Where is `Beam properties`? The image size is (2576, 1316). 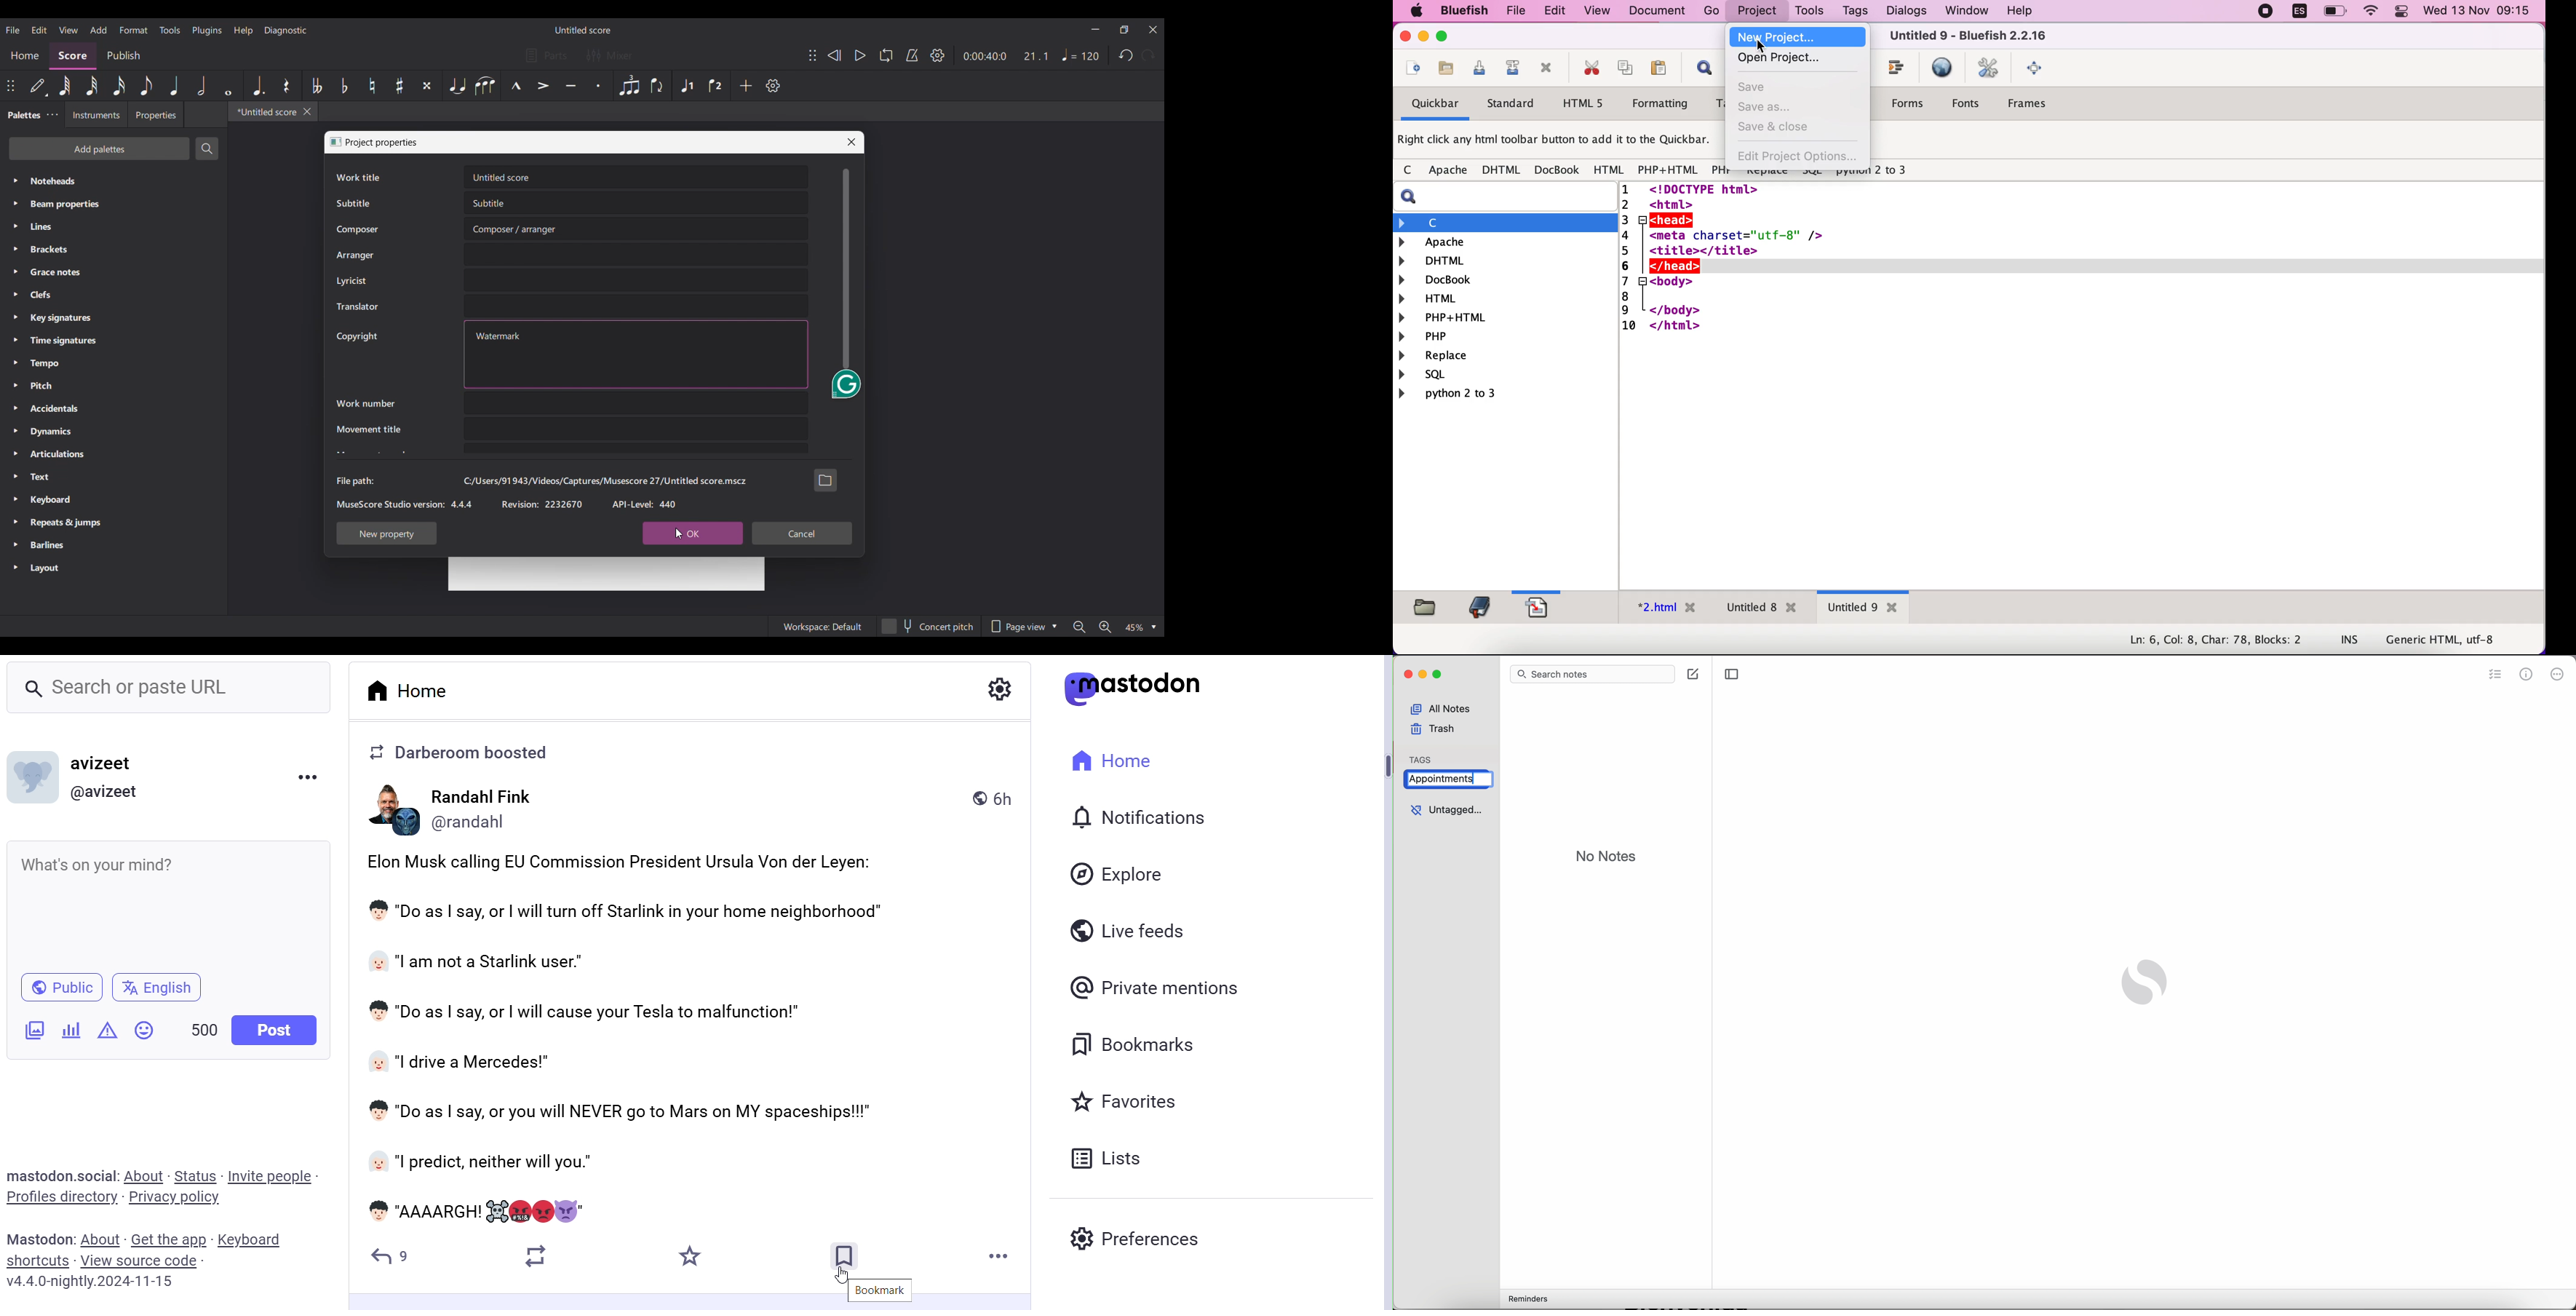 Beam properties is located at coordinates (114, 204).